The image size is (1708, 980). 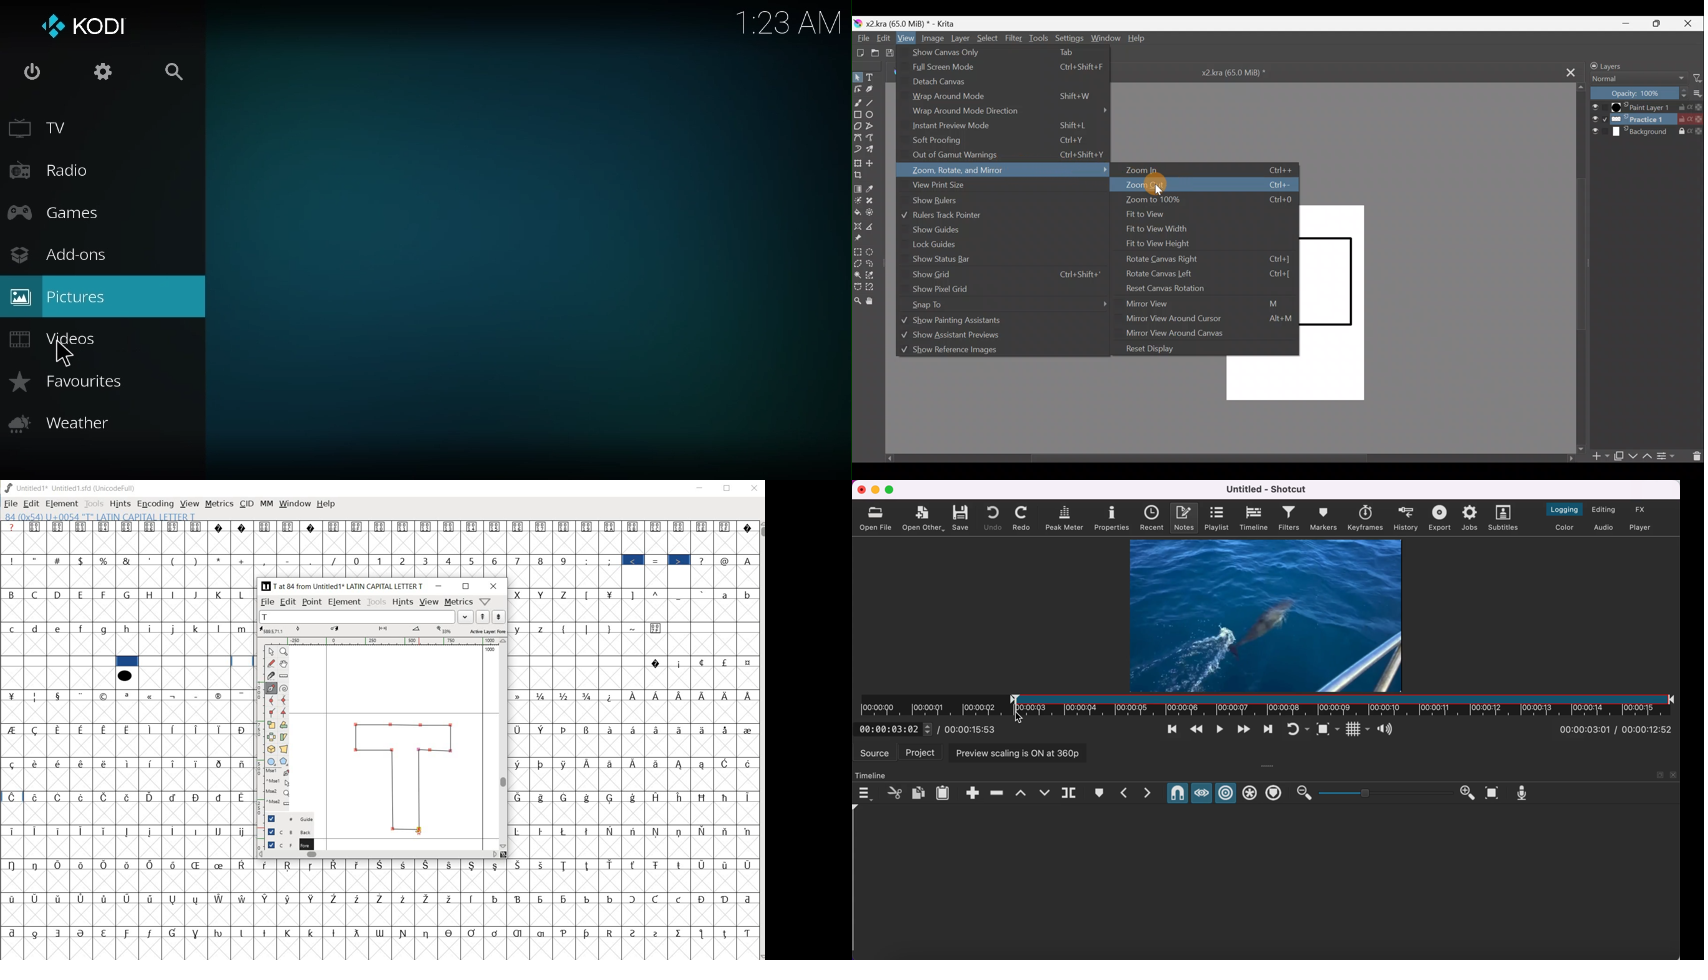 What do you see at coordinates (219, 506) in the screenshot?
I see `metrics` at bounding box center [219, 506].